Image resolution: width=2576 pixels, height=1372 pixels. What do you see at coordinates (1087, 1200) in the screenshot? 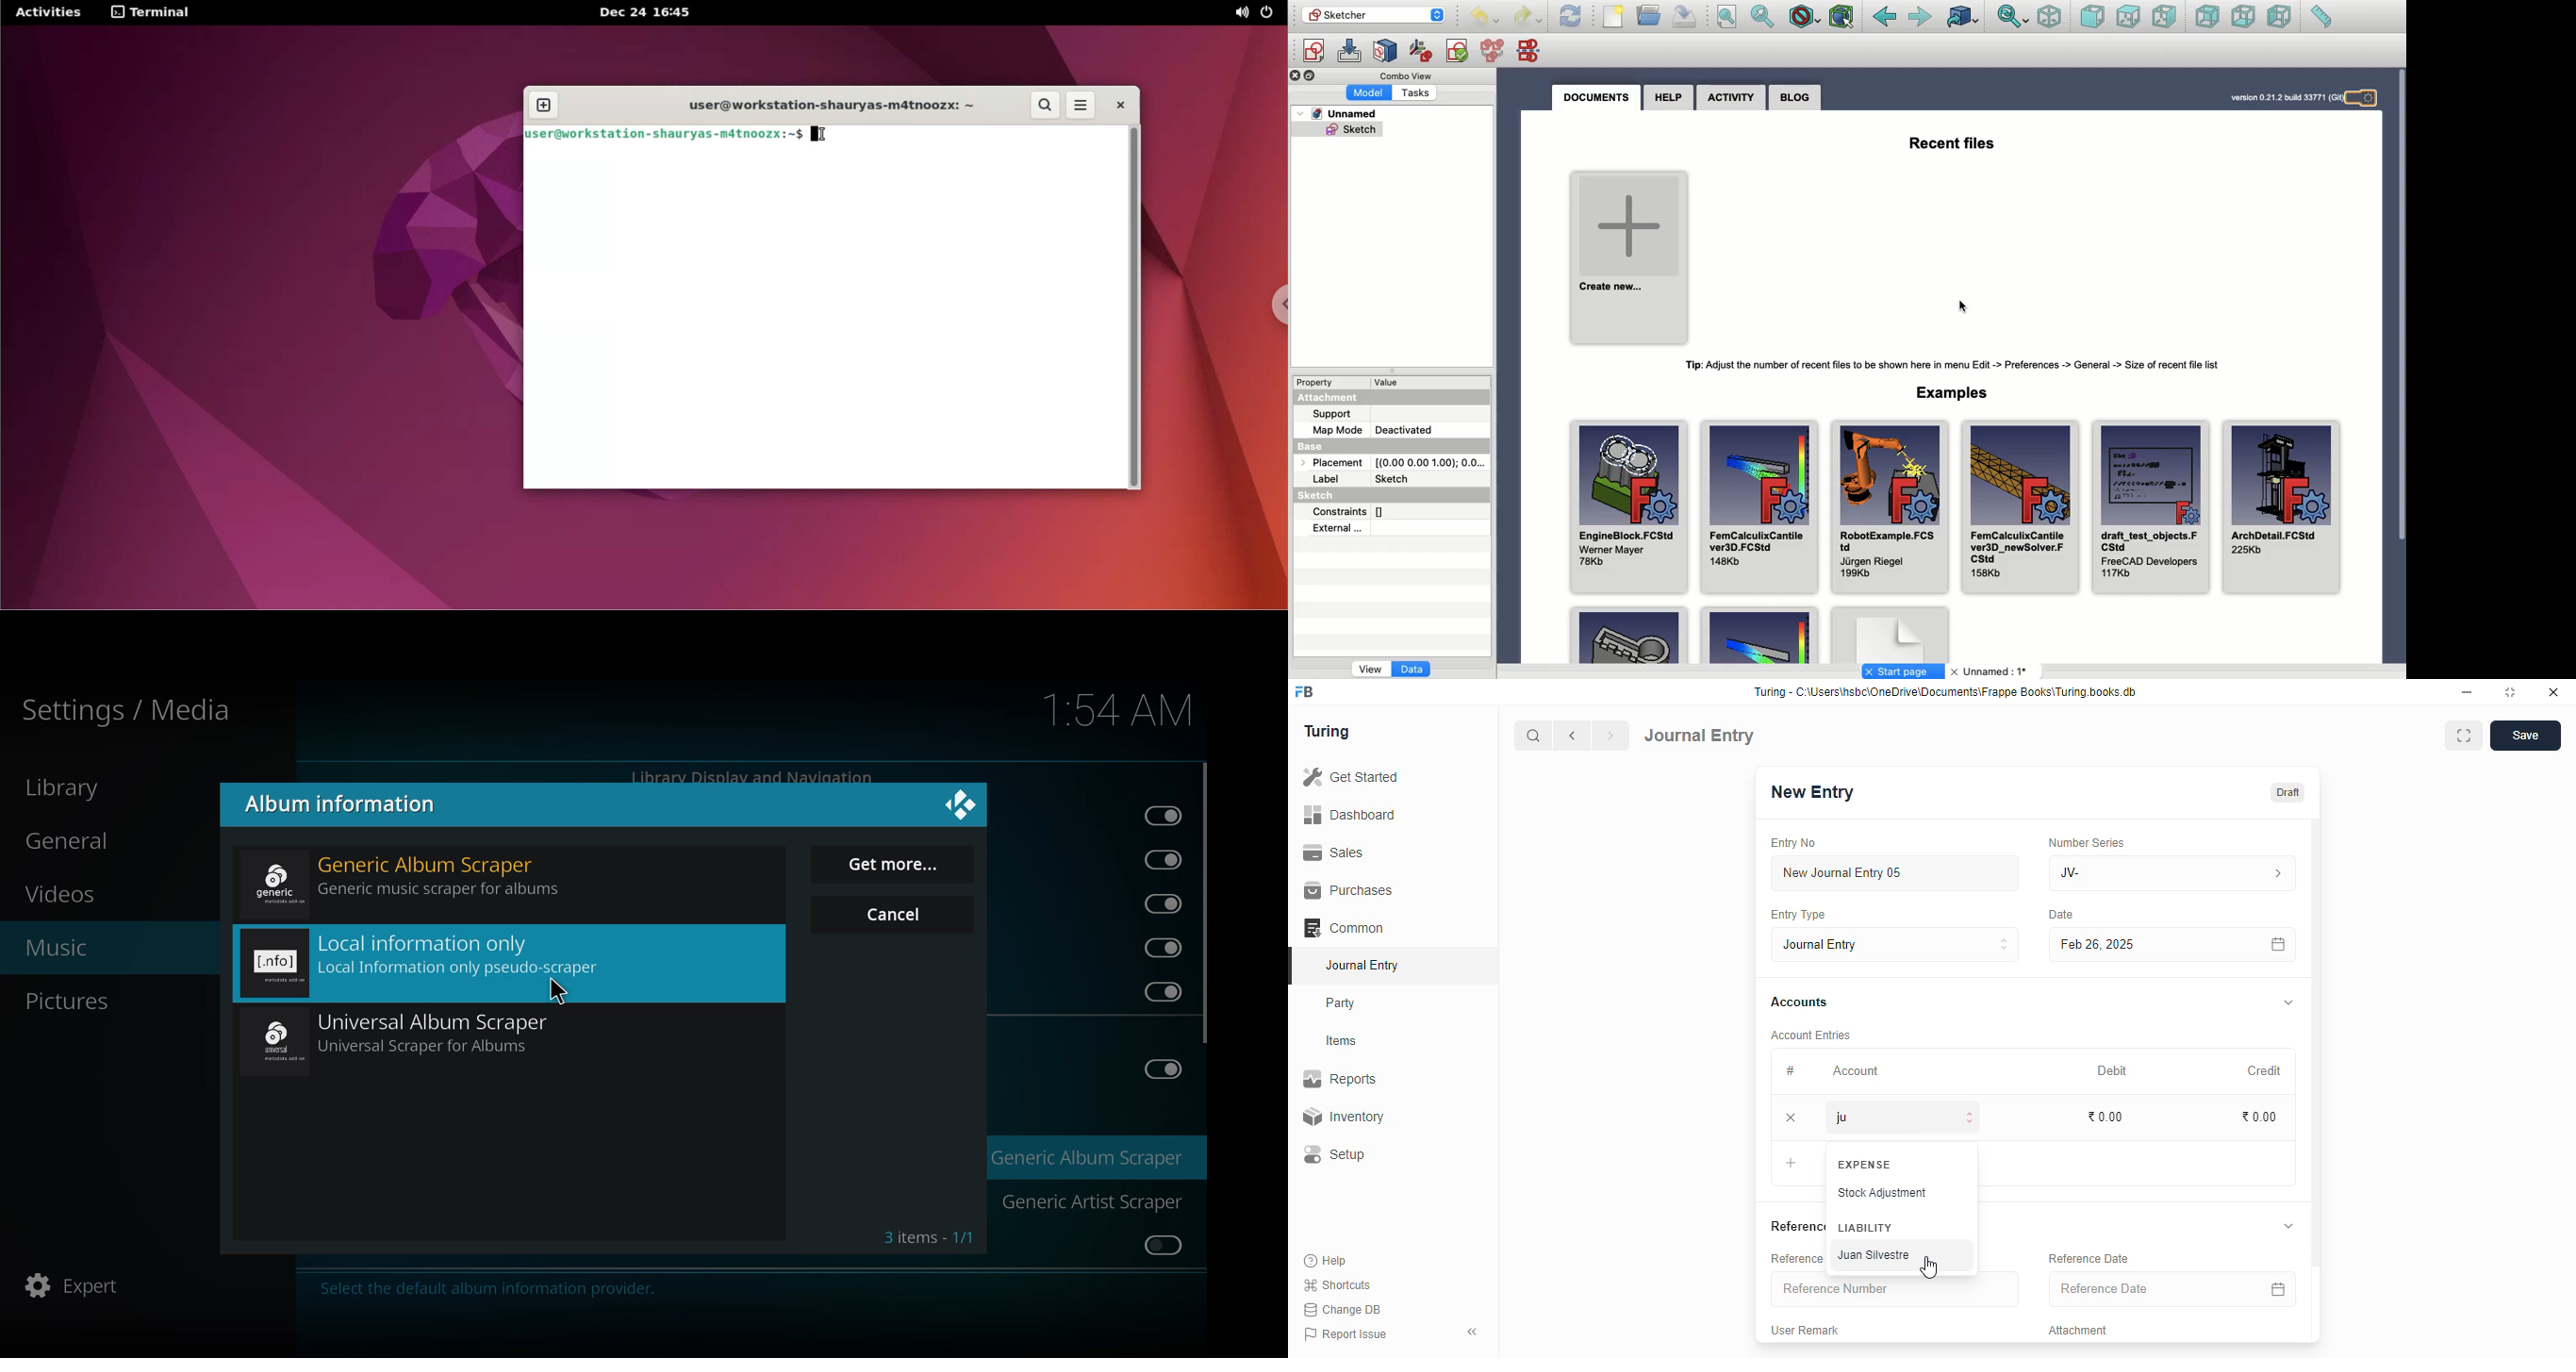
I see `generic` at bounding box center [1087, 1200].